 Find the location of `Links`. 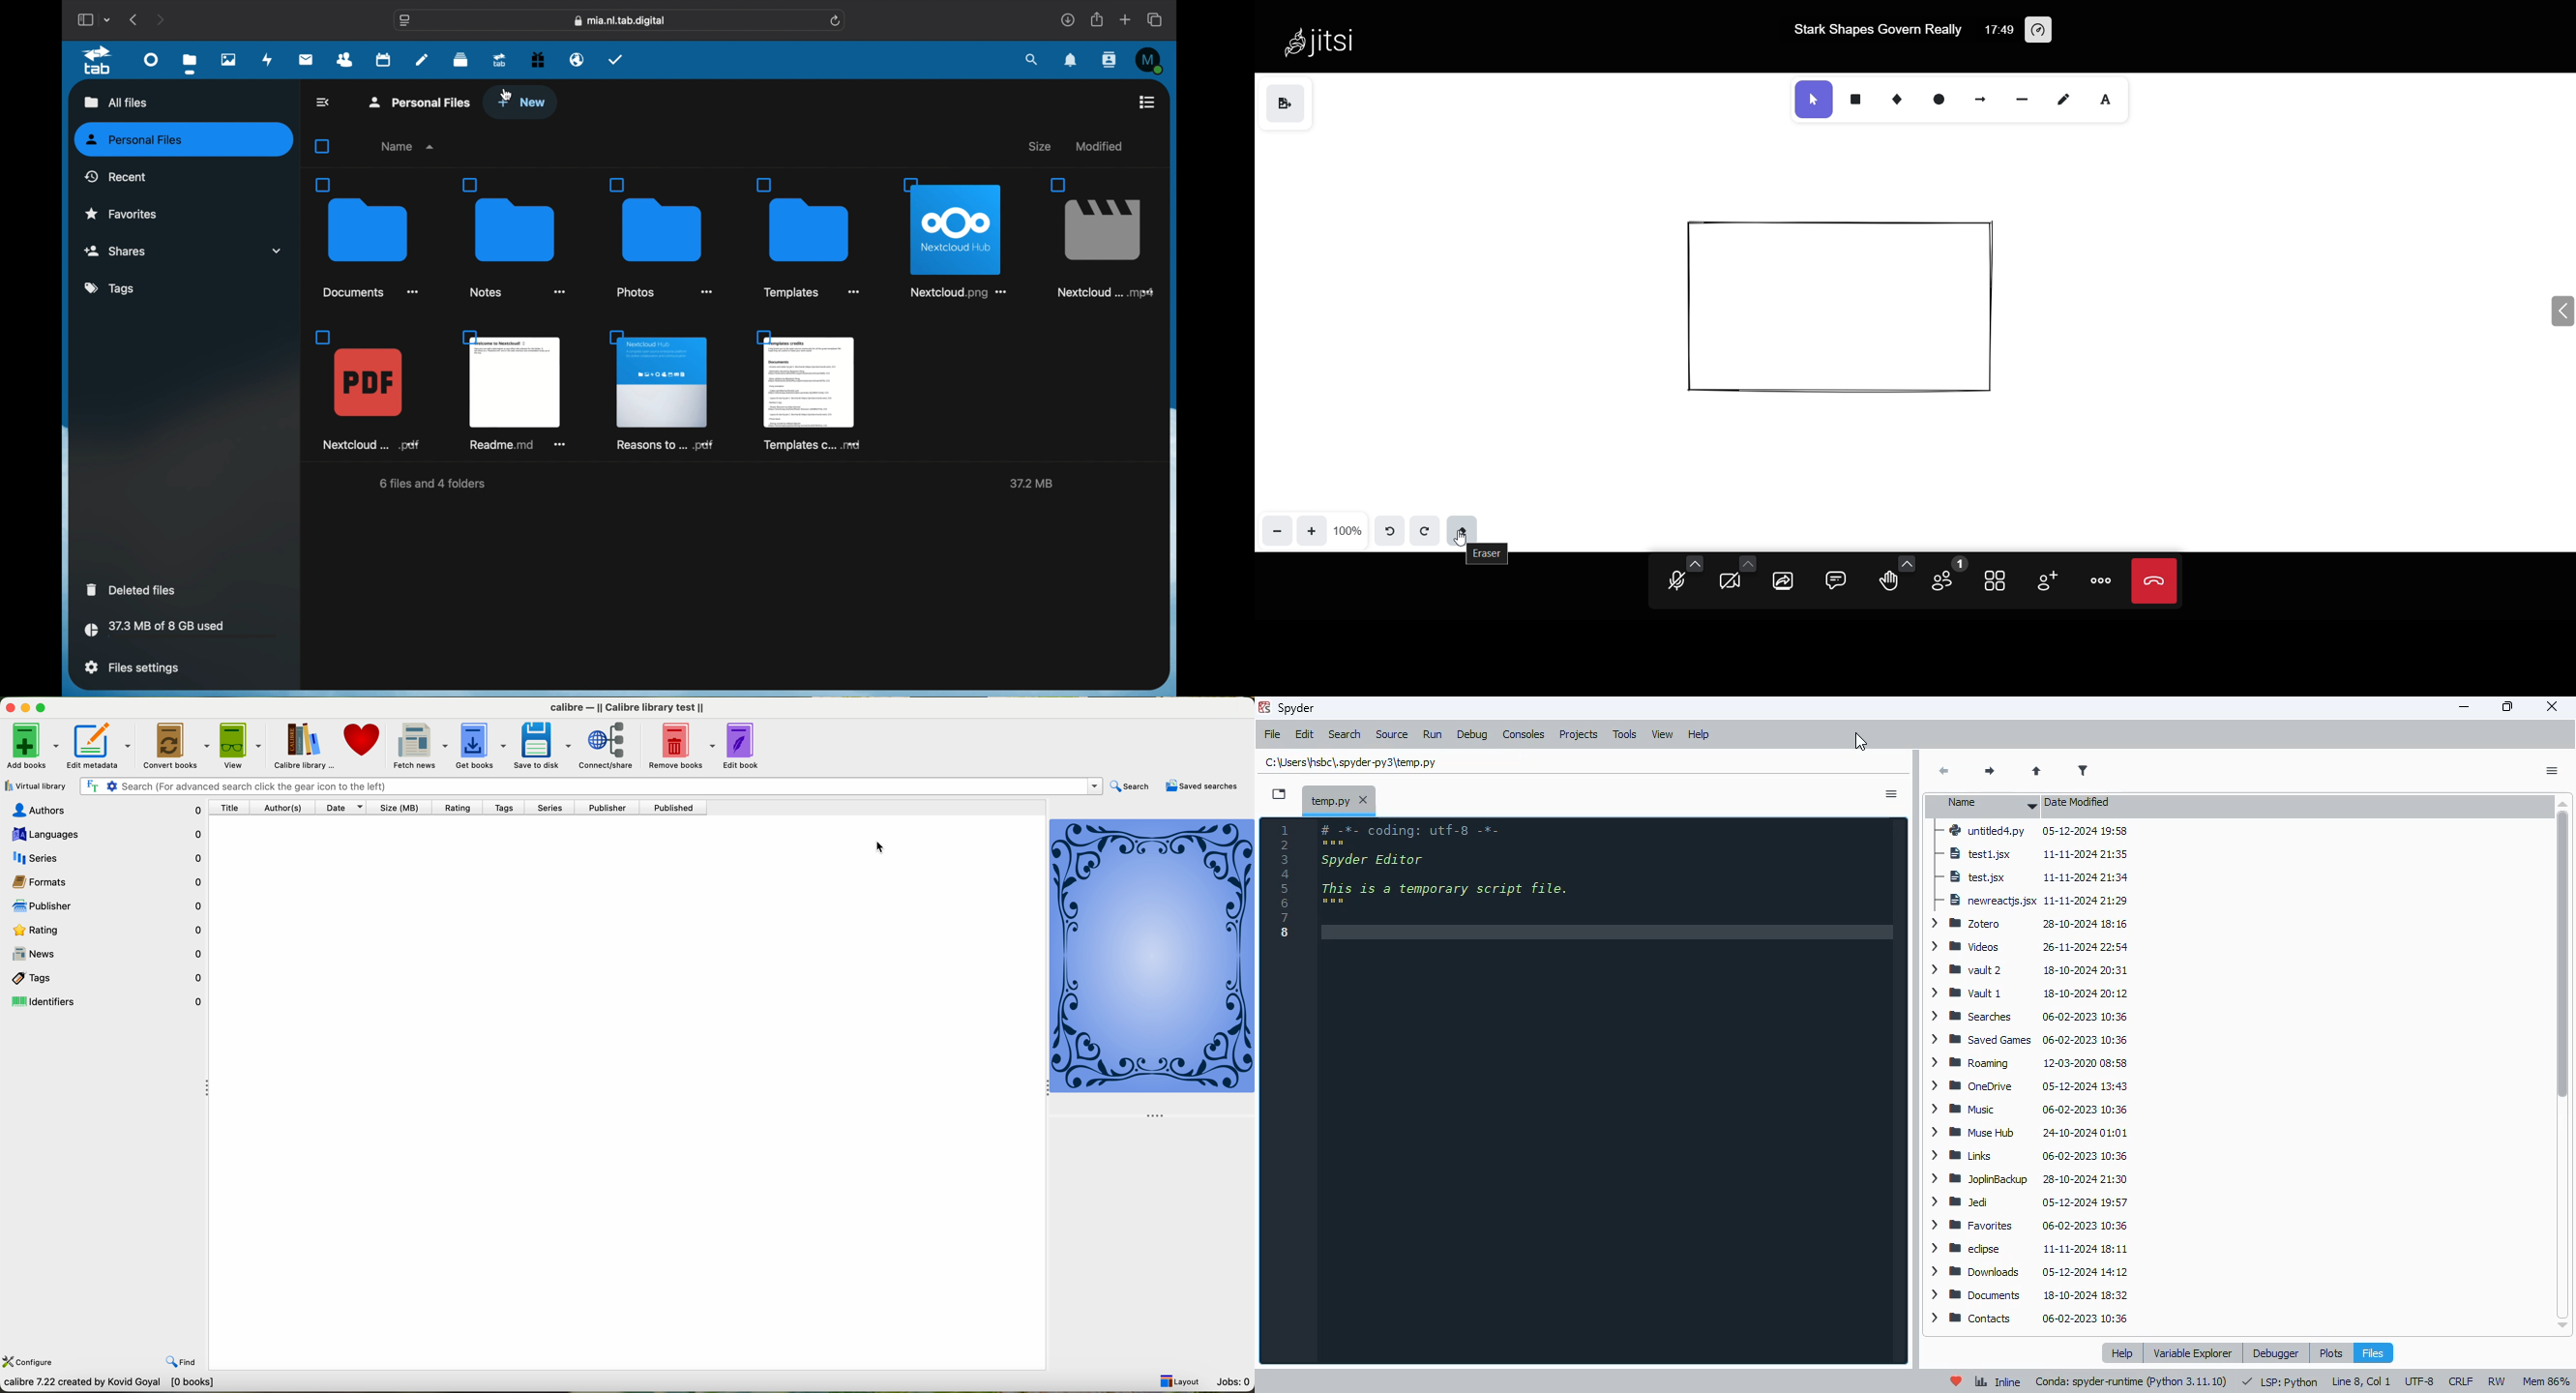

Links is located at coordinates (2033, 1156).